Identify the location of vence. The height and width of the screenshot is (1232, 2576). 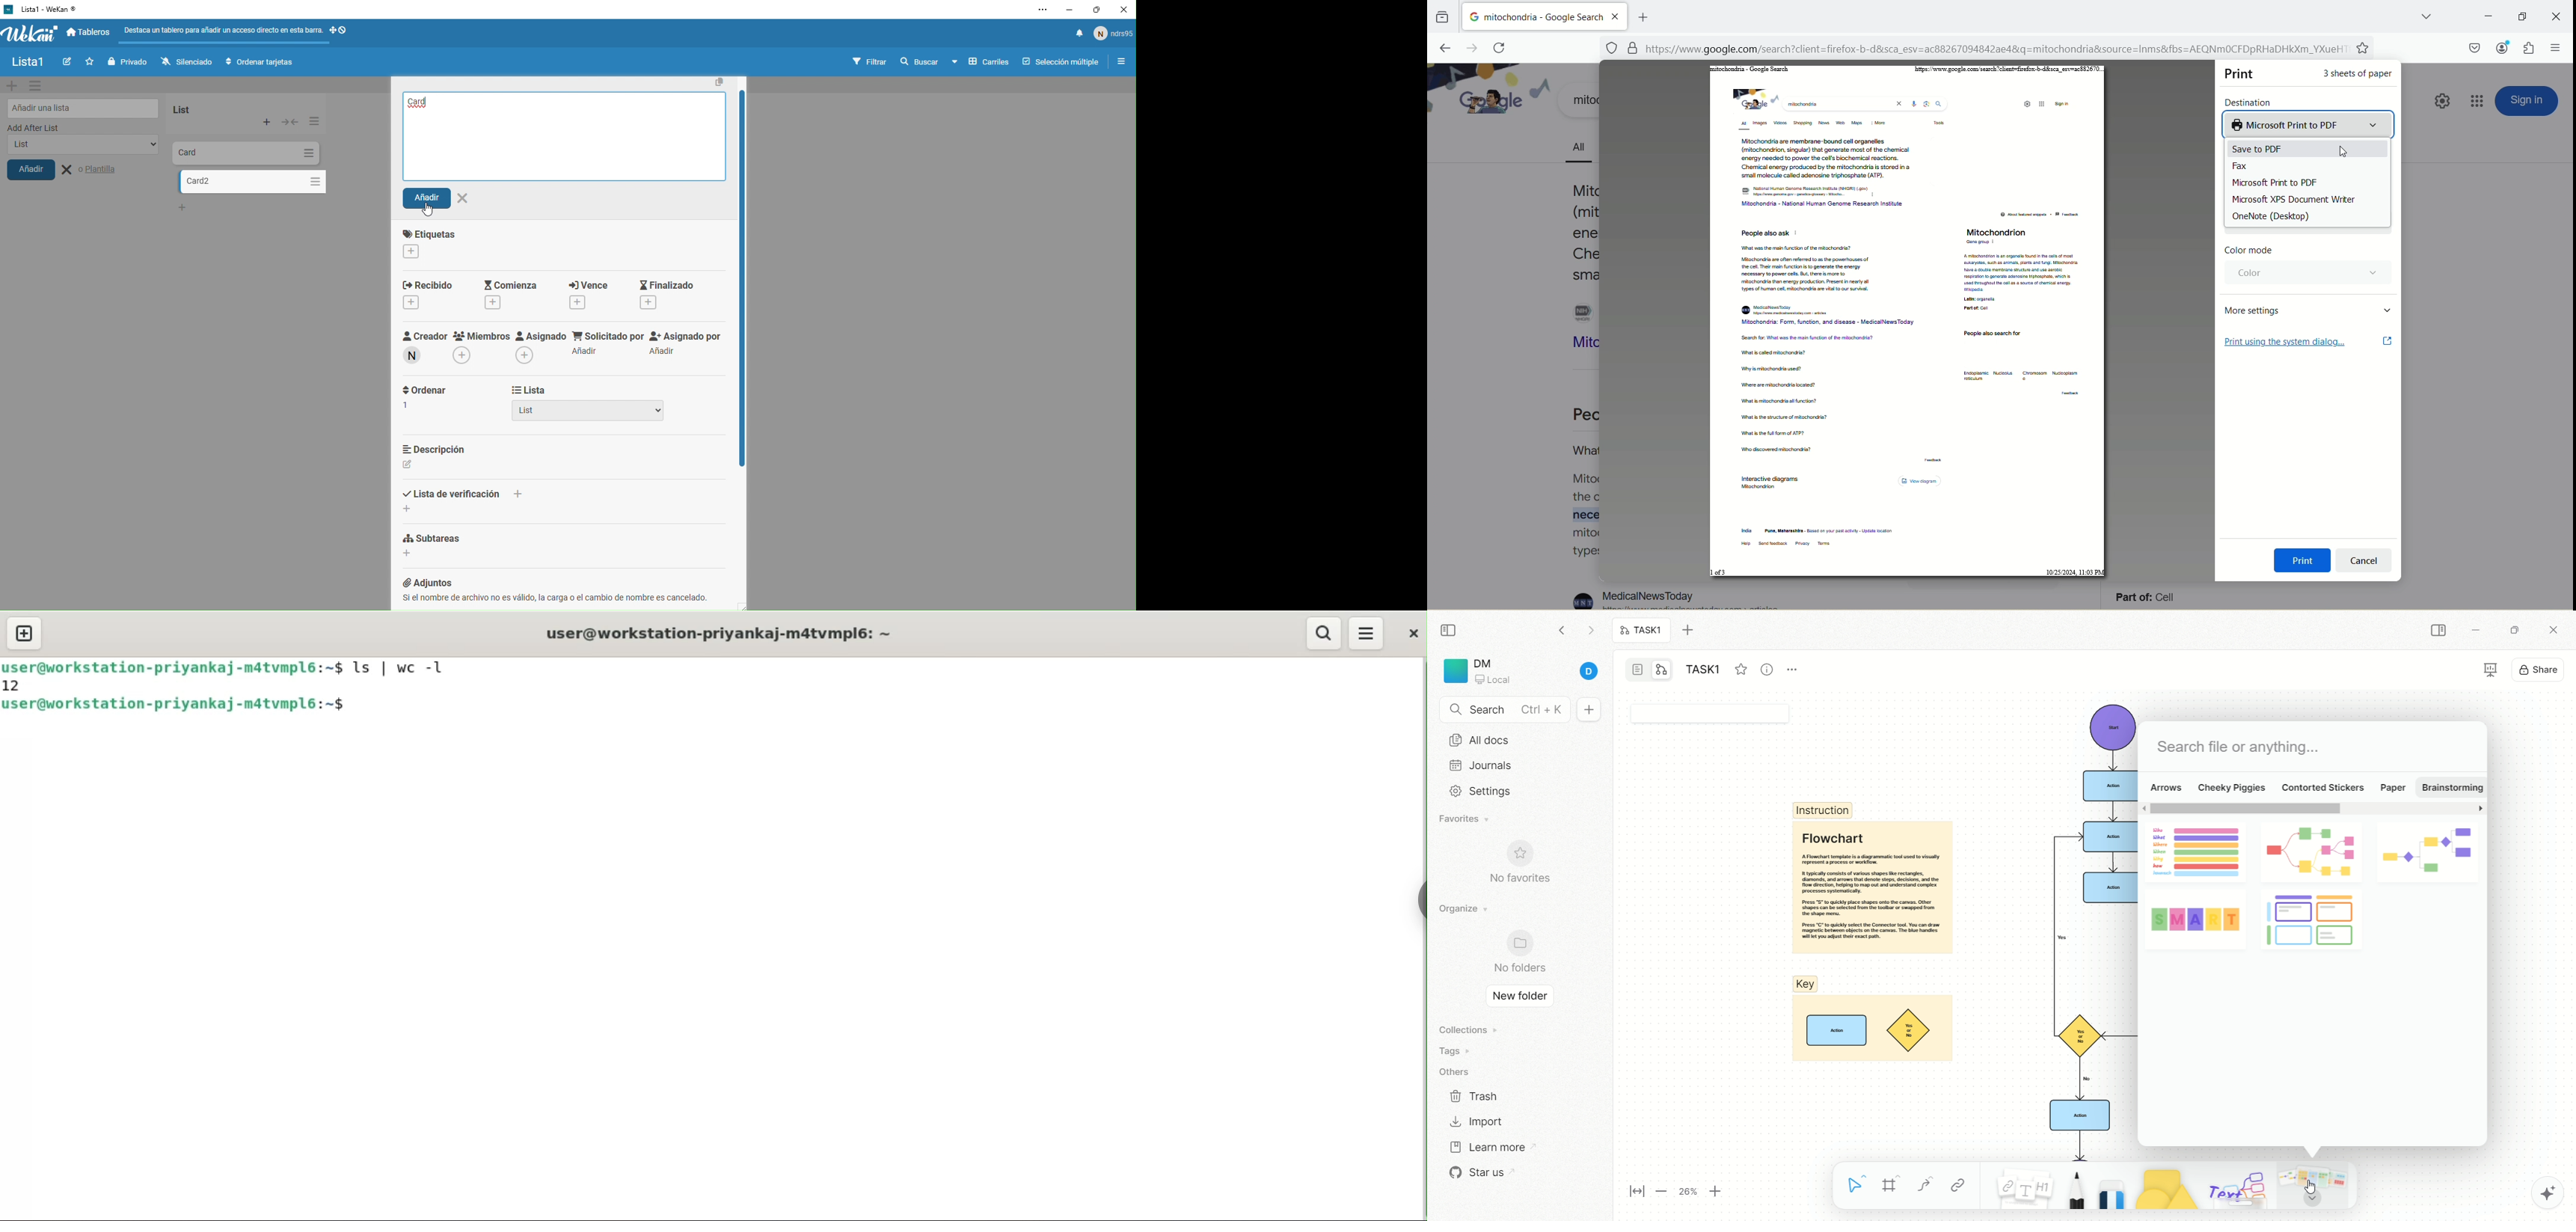
(587, 292).